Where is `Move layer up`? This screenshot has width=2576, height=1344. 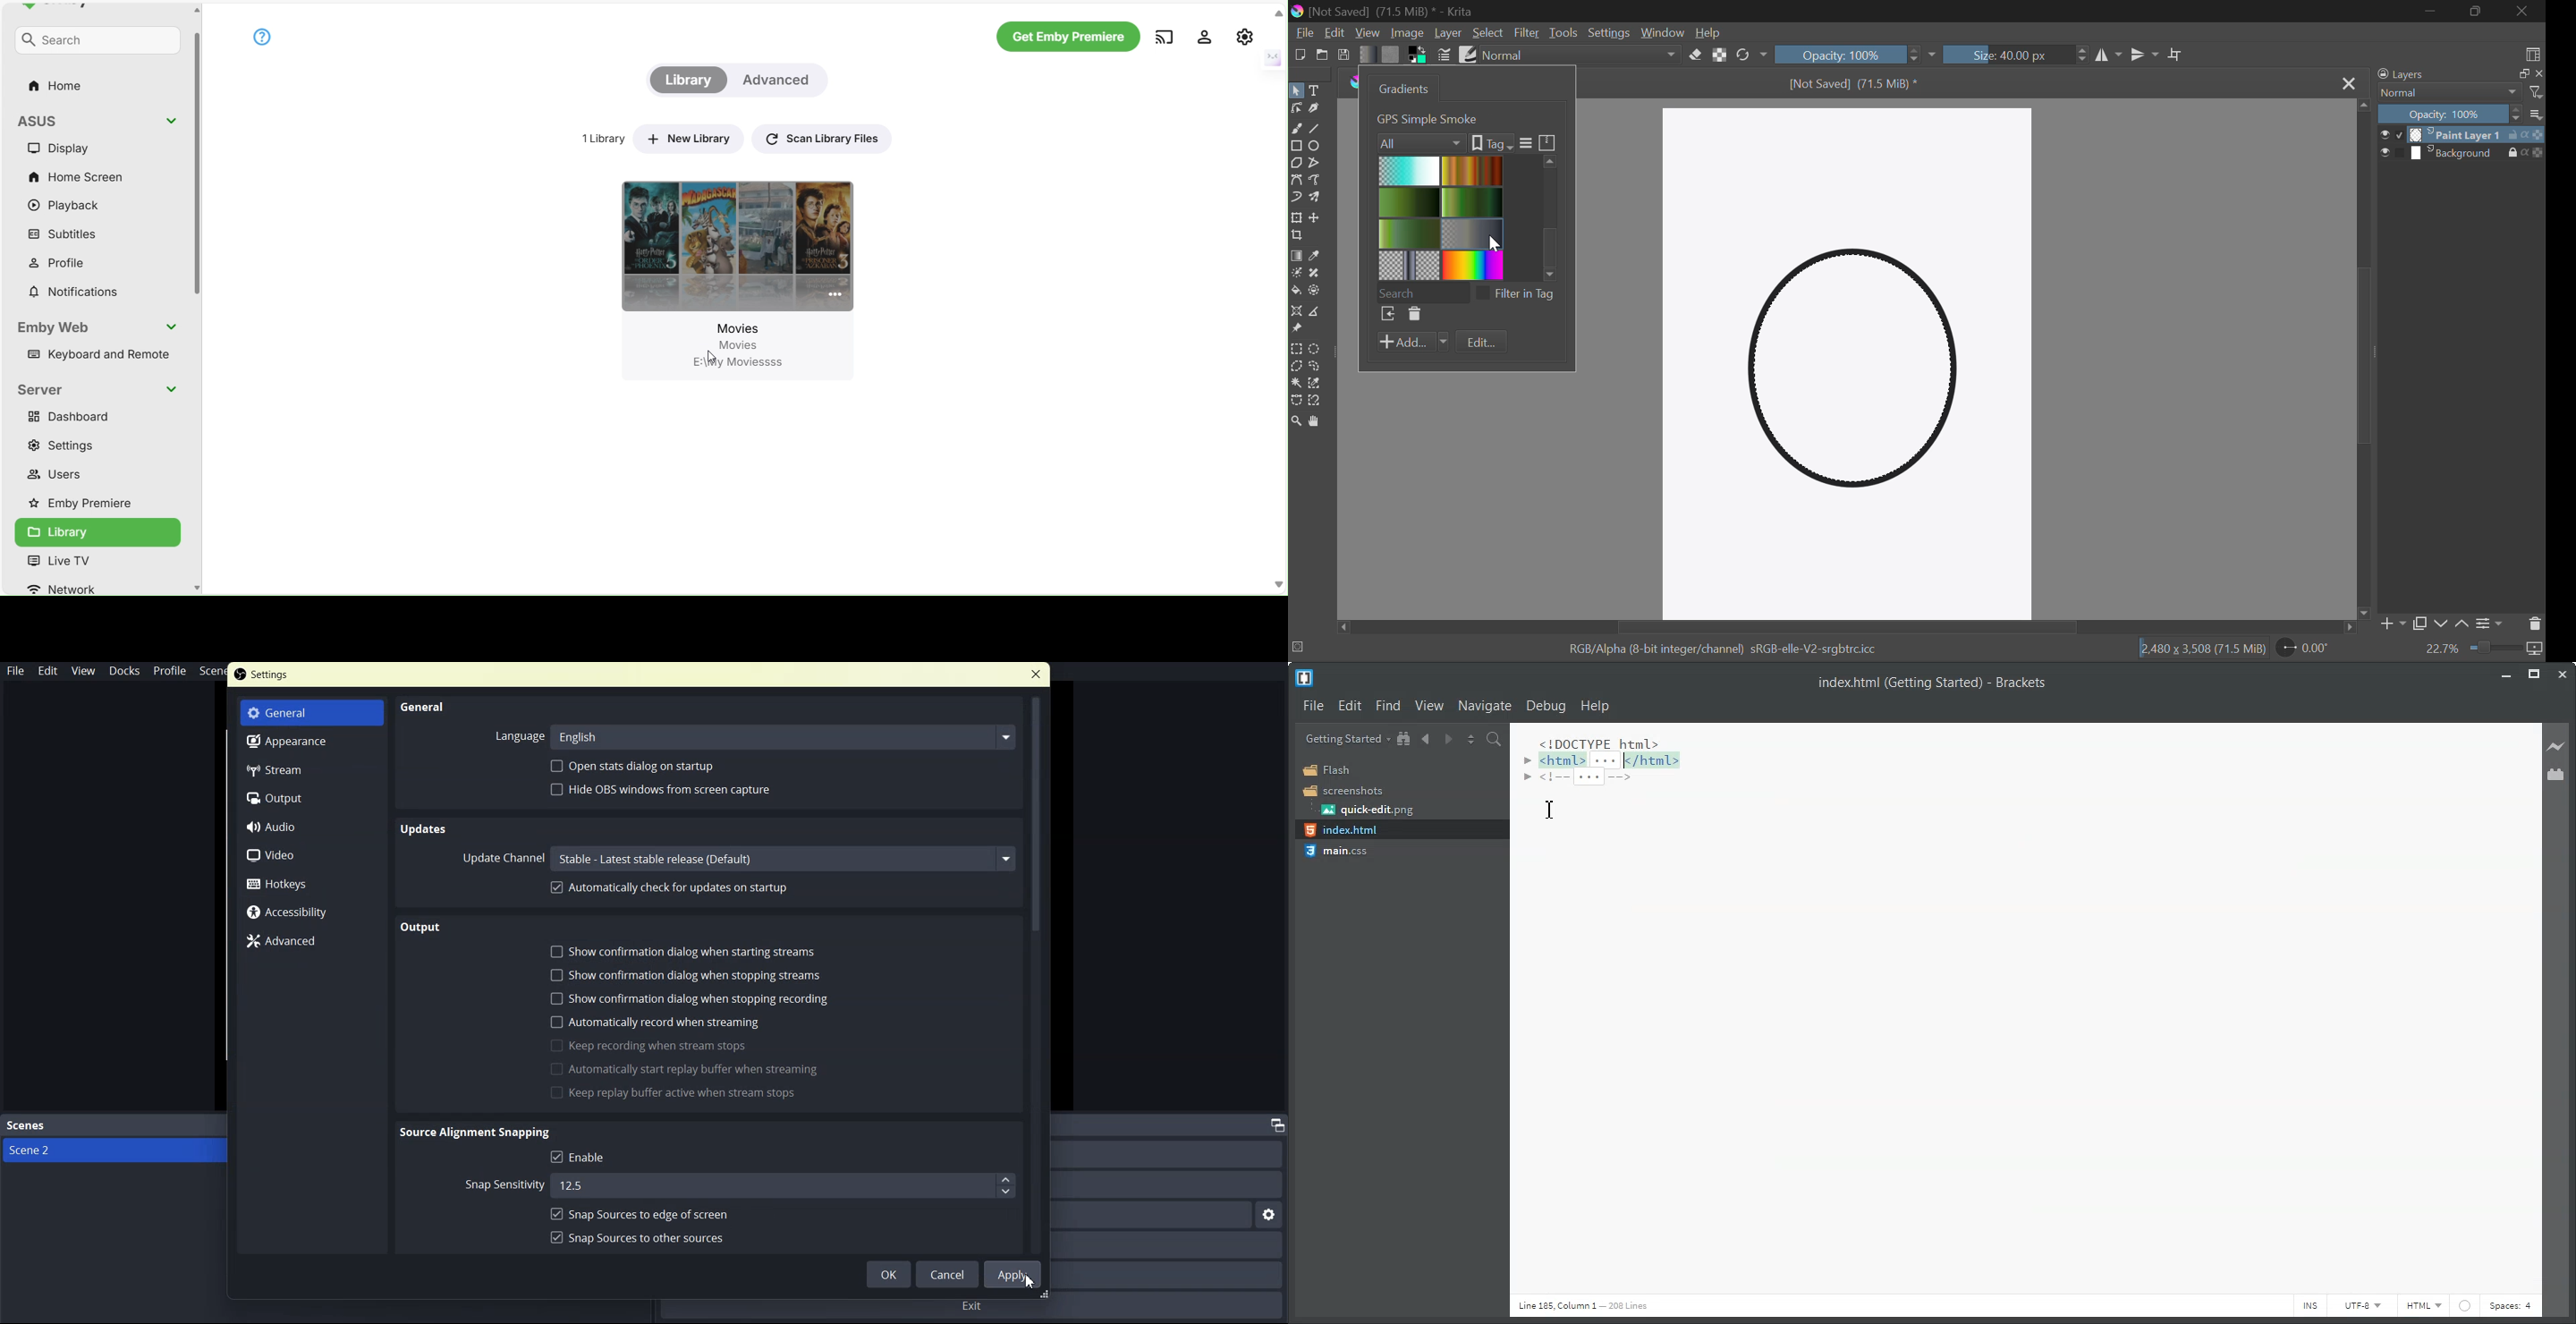
Move layer up is located at coordinates (2461, 624).